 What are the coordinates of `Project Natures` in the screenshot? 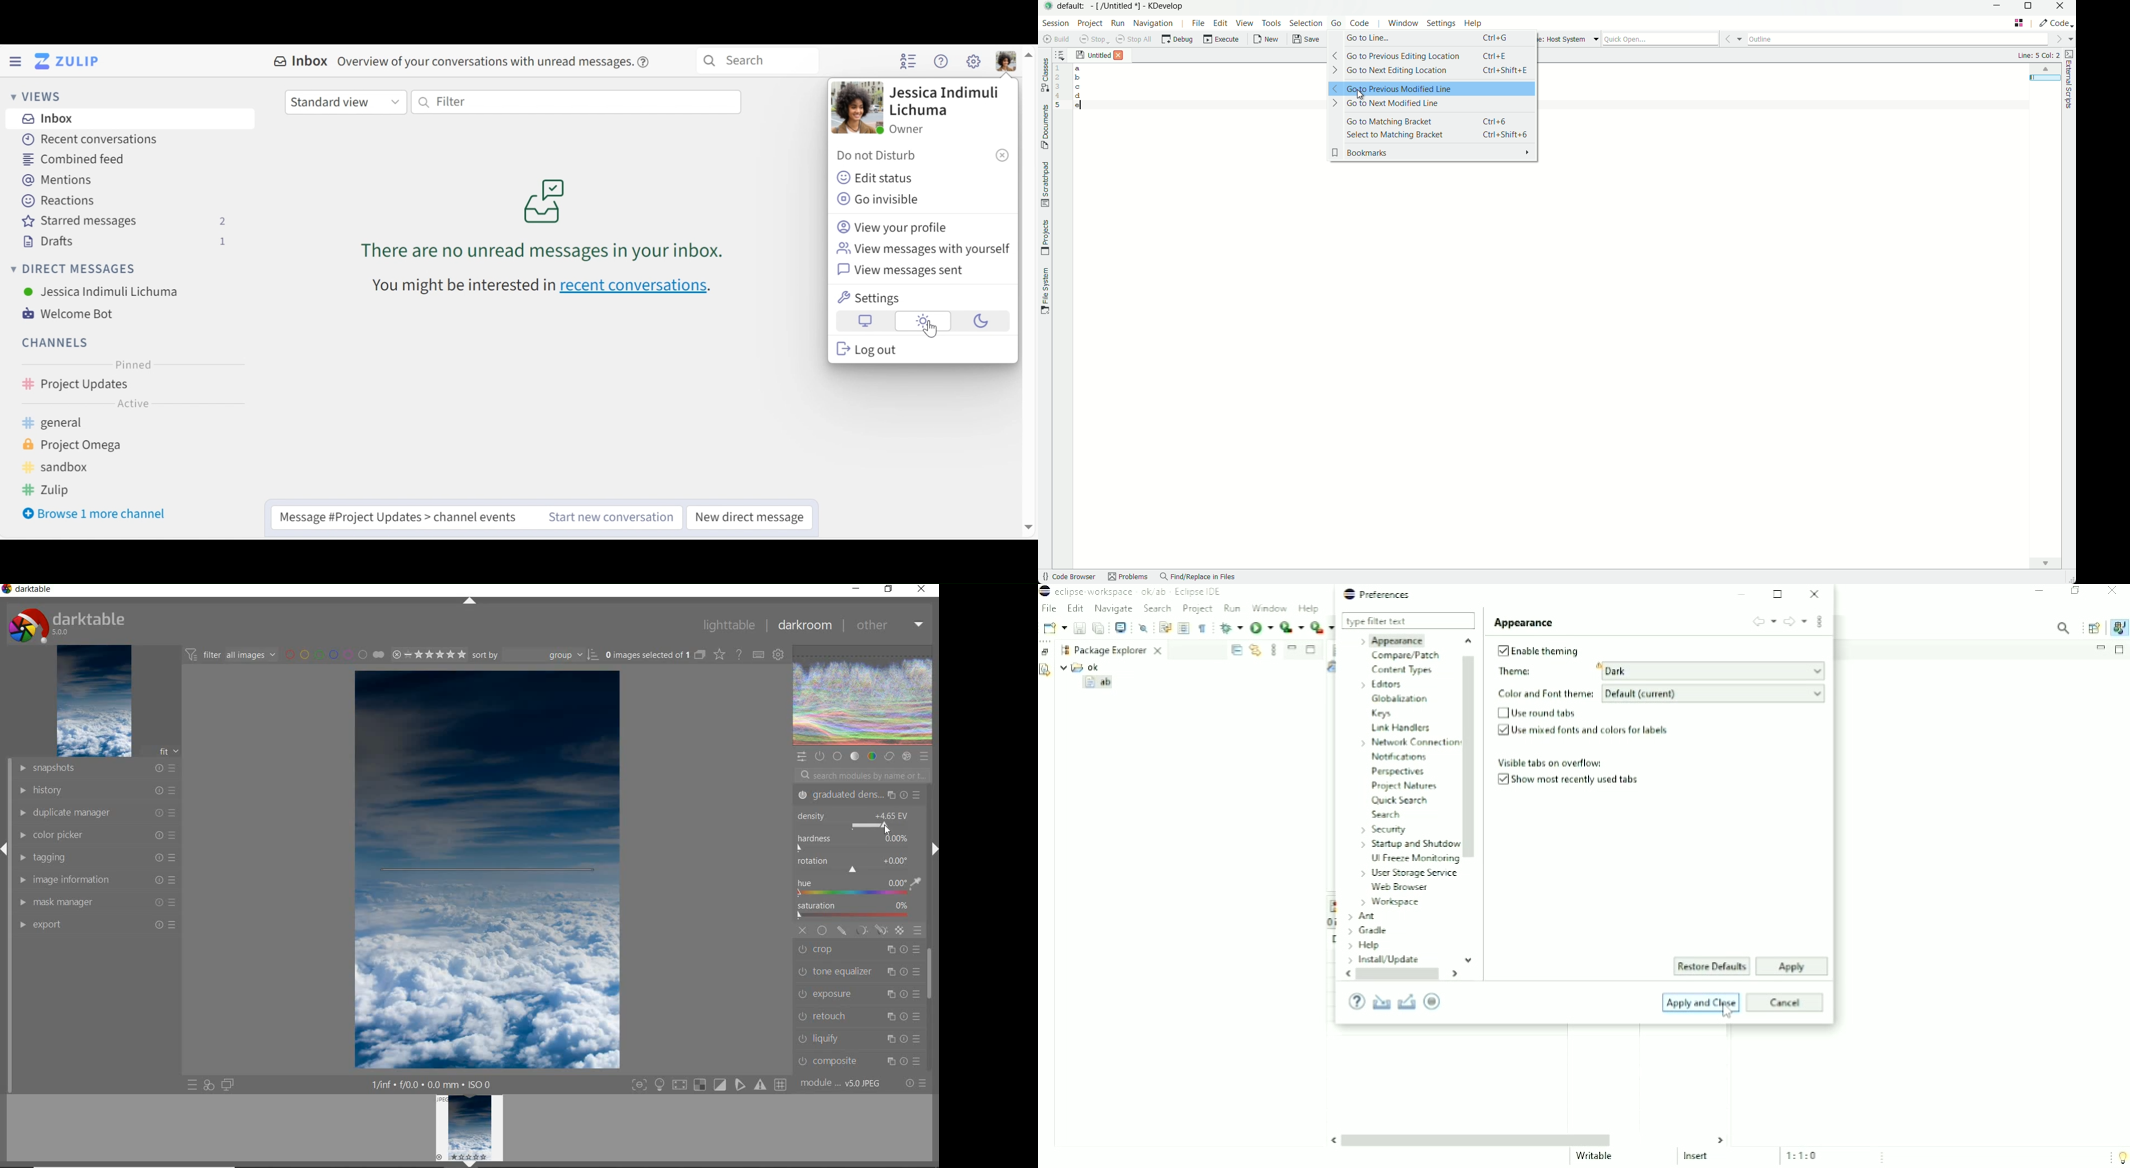 It's located at (1402, 785).